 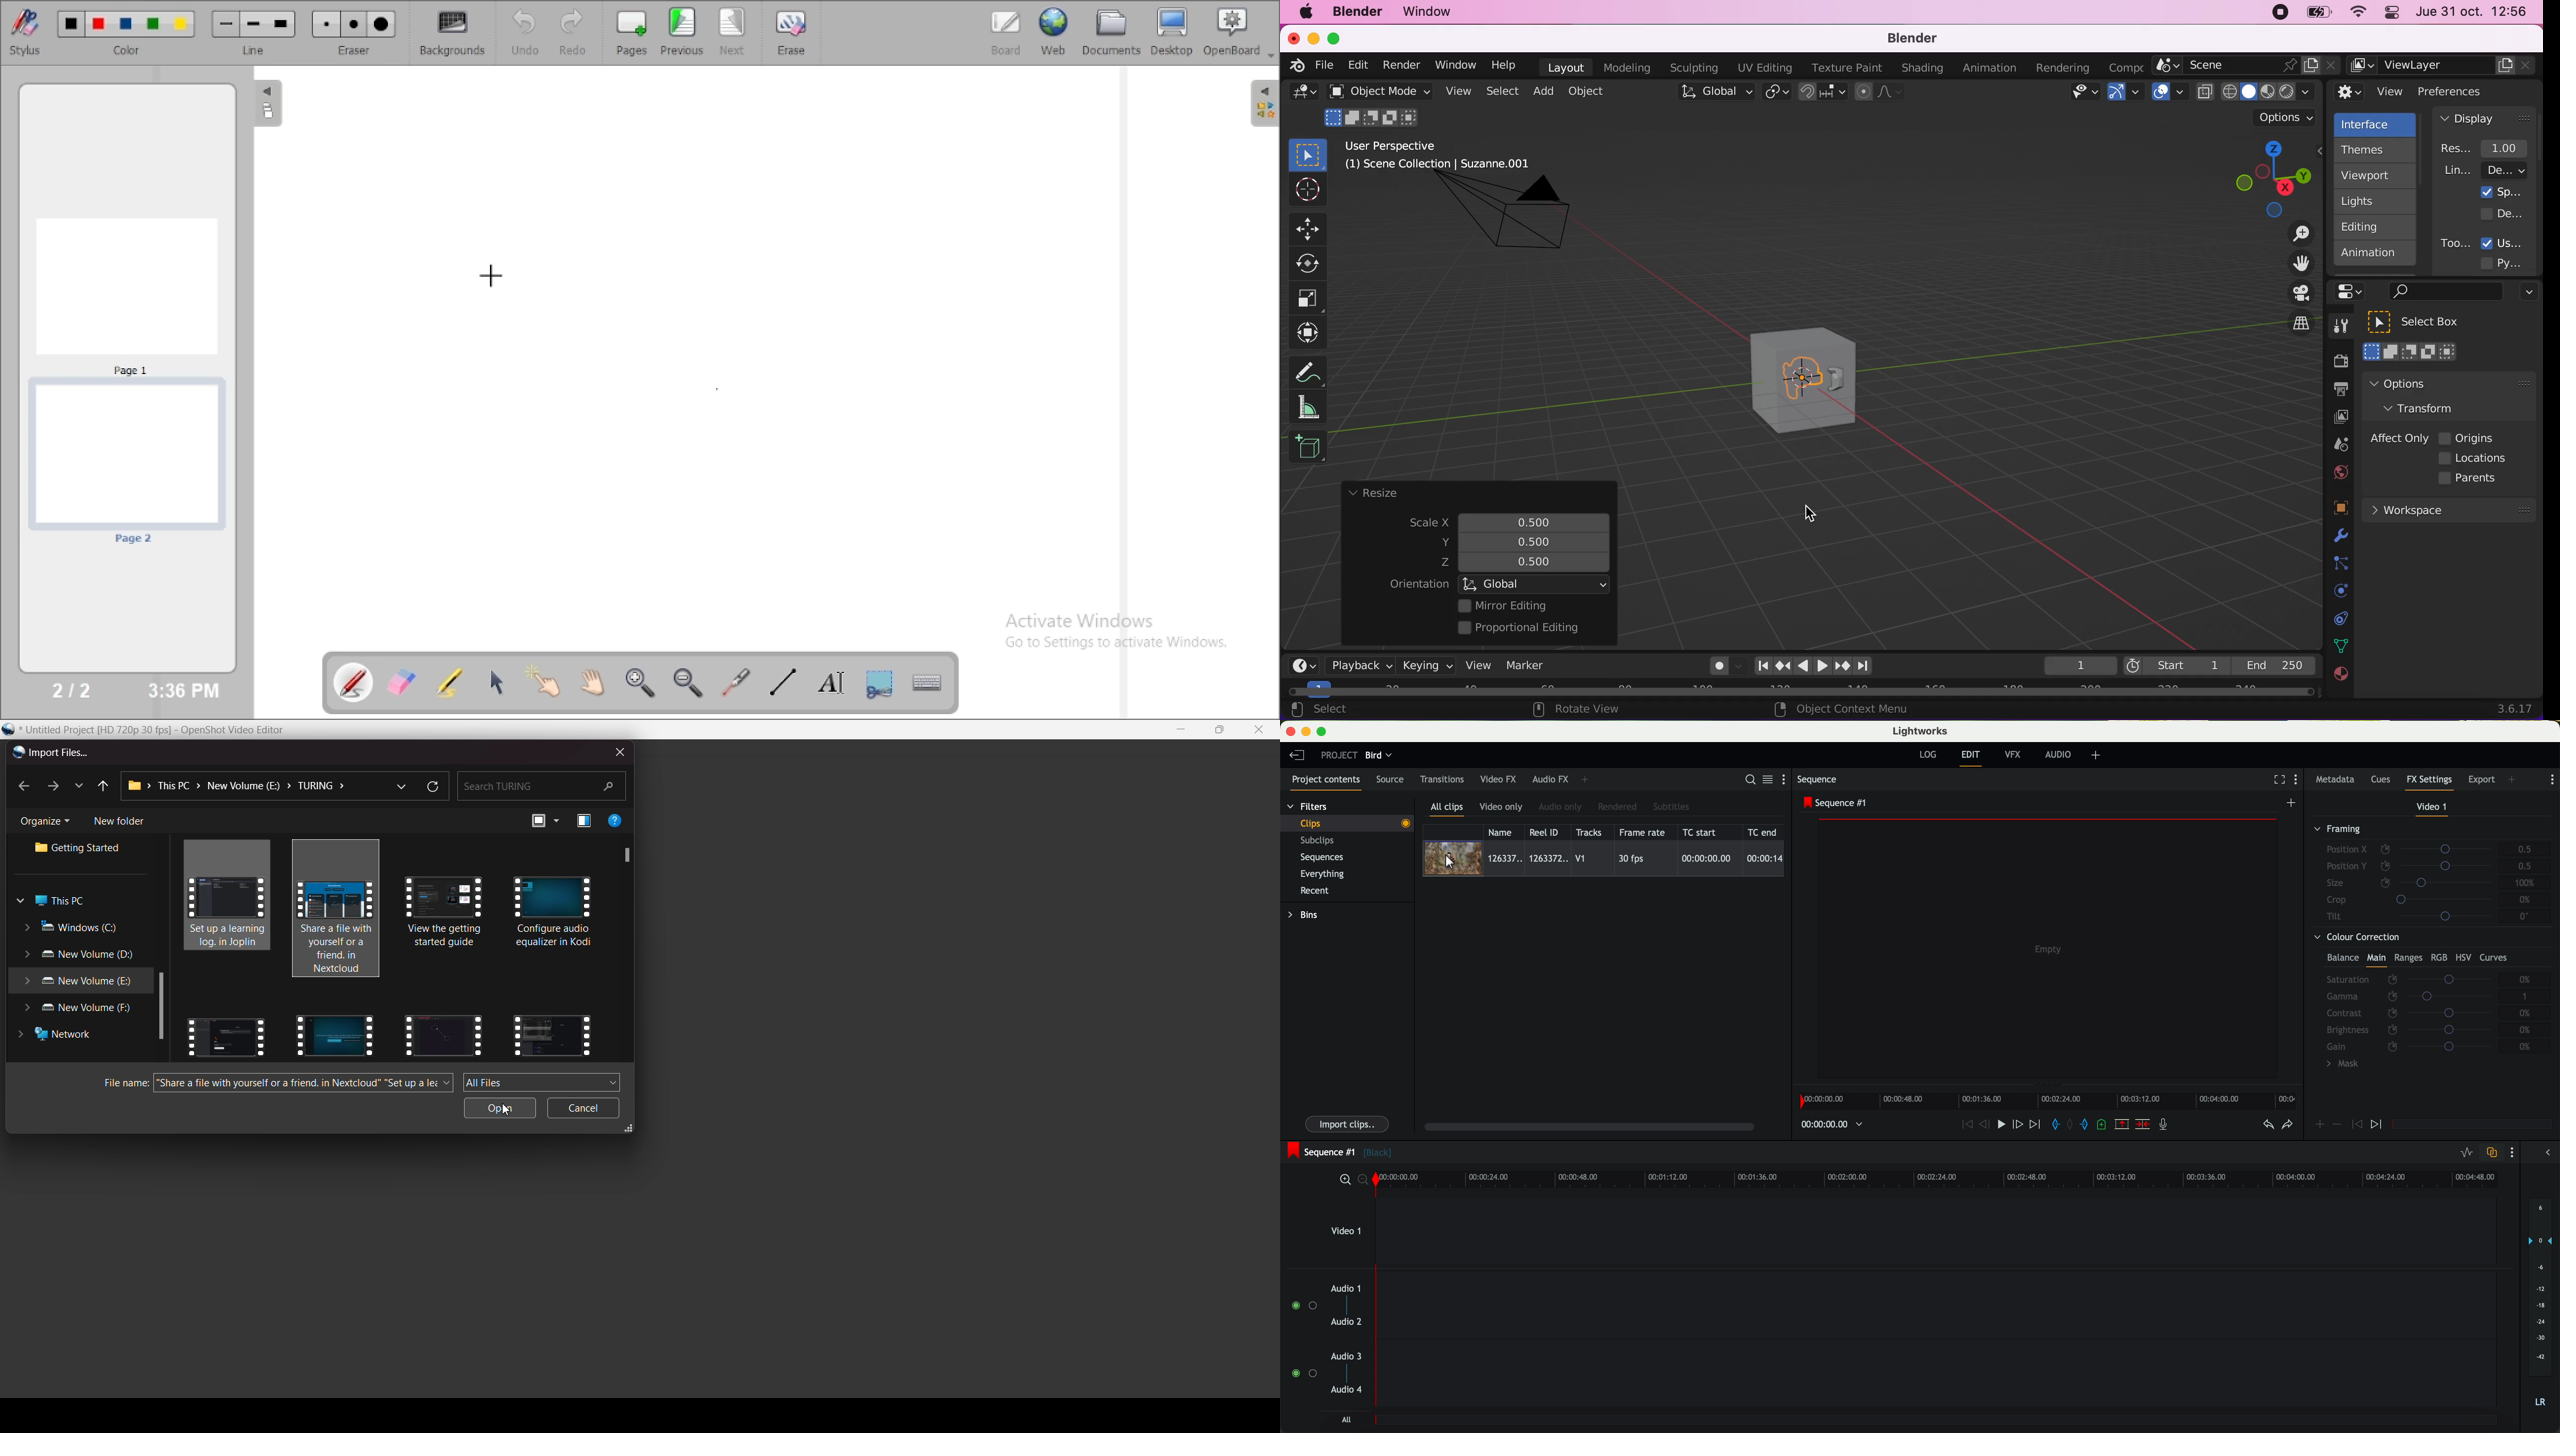 What do you see at coordinates (2514, 781) in the screenshot?
I see `add panel` at bounding box center [2514, 781].